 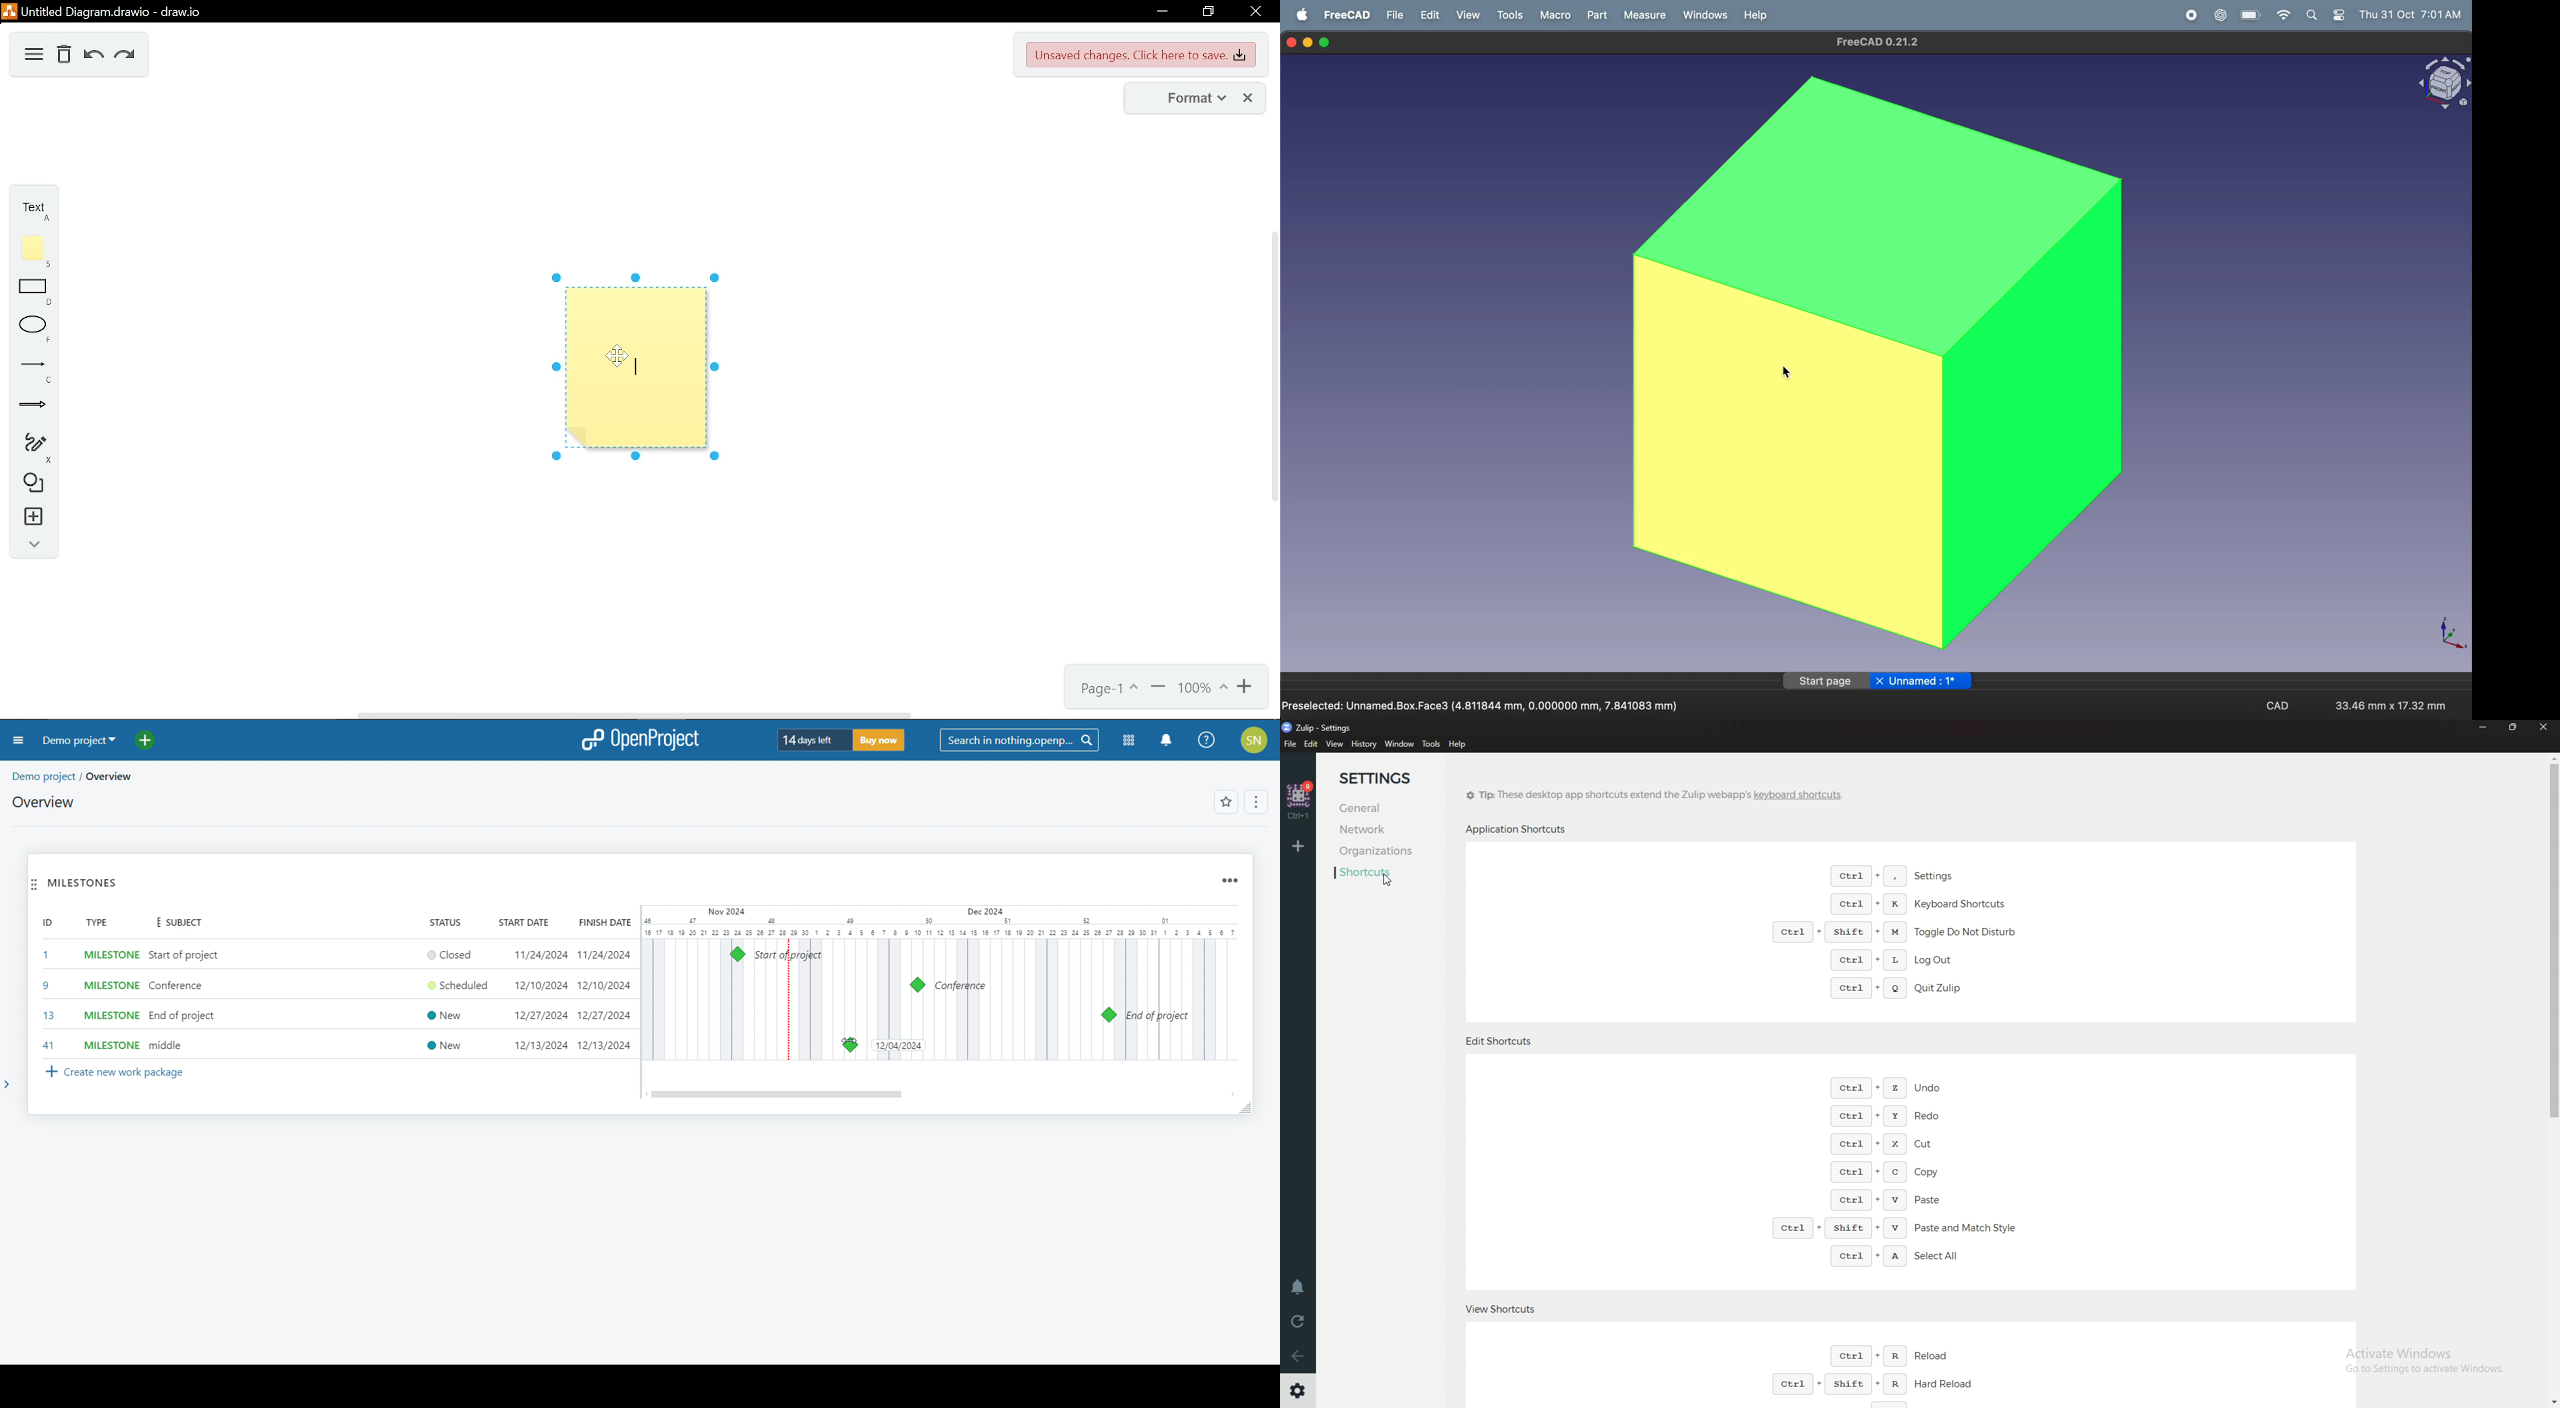 I want to click on start date, so click(x=525, y=922).